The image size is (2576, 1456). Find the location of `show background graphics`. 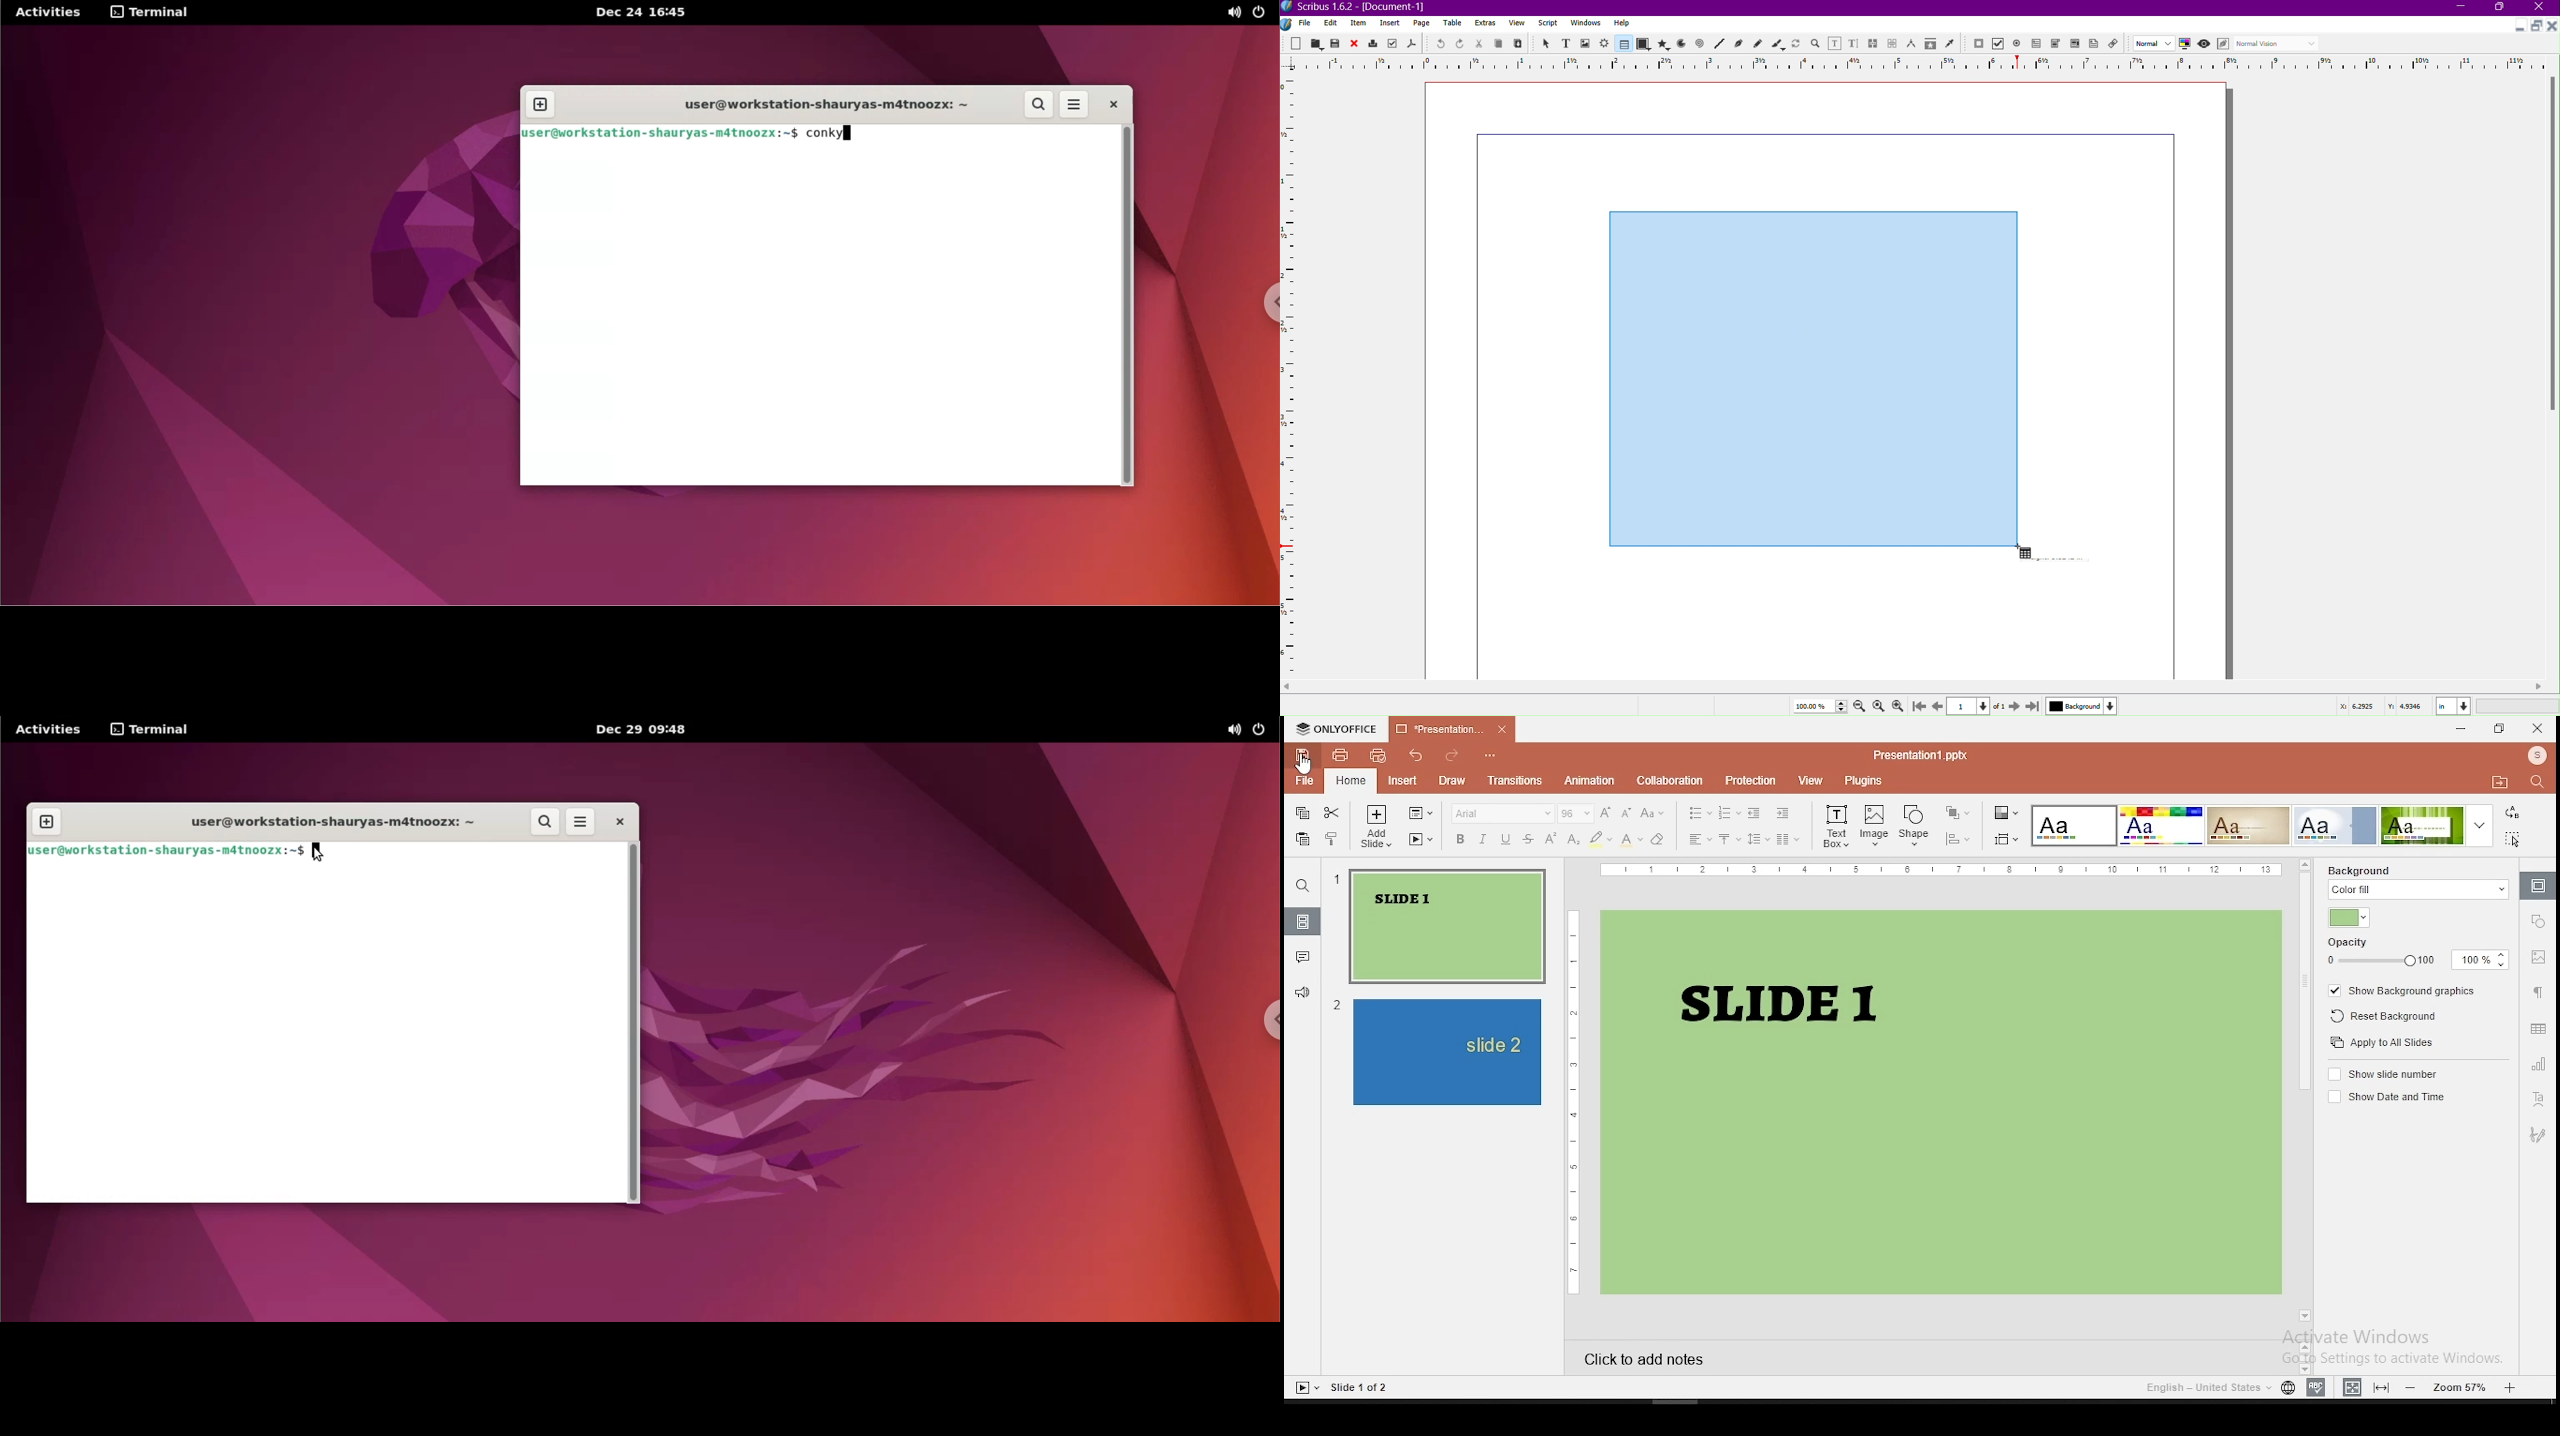

show background graphics is located at coordinates (2405, 991).